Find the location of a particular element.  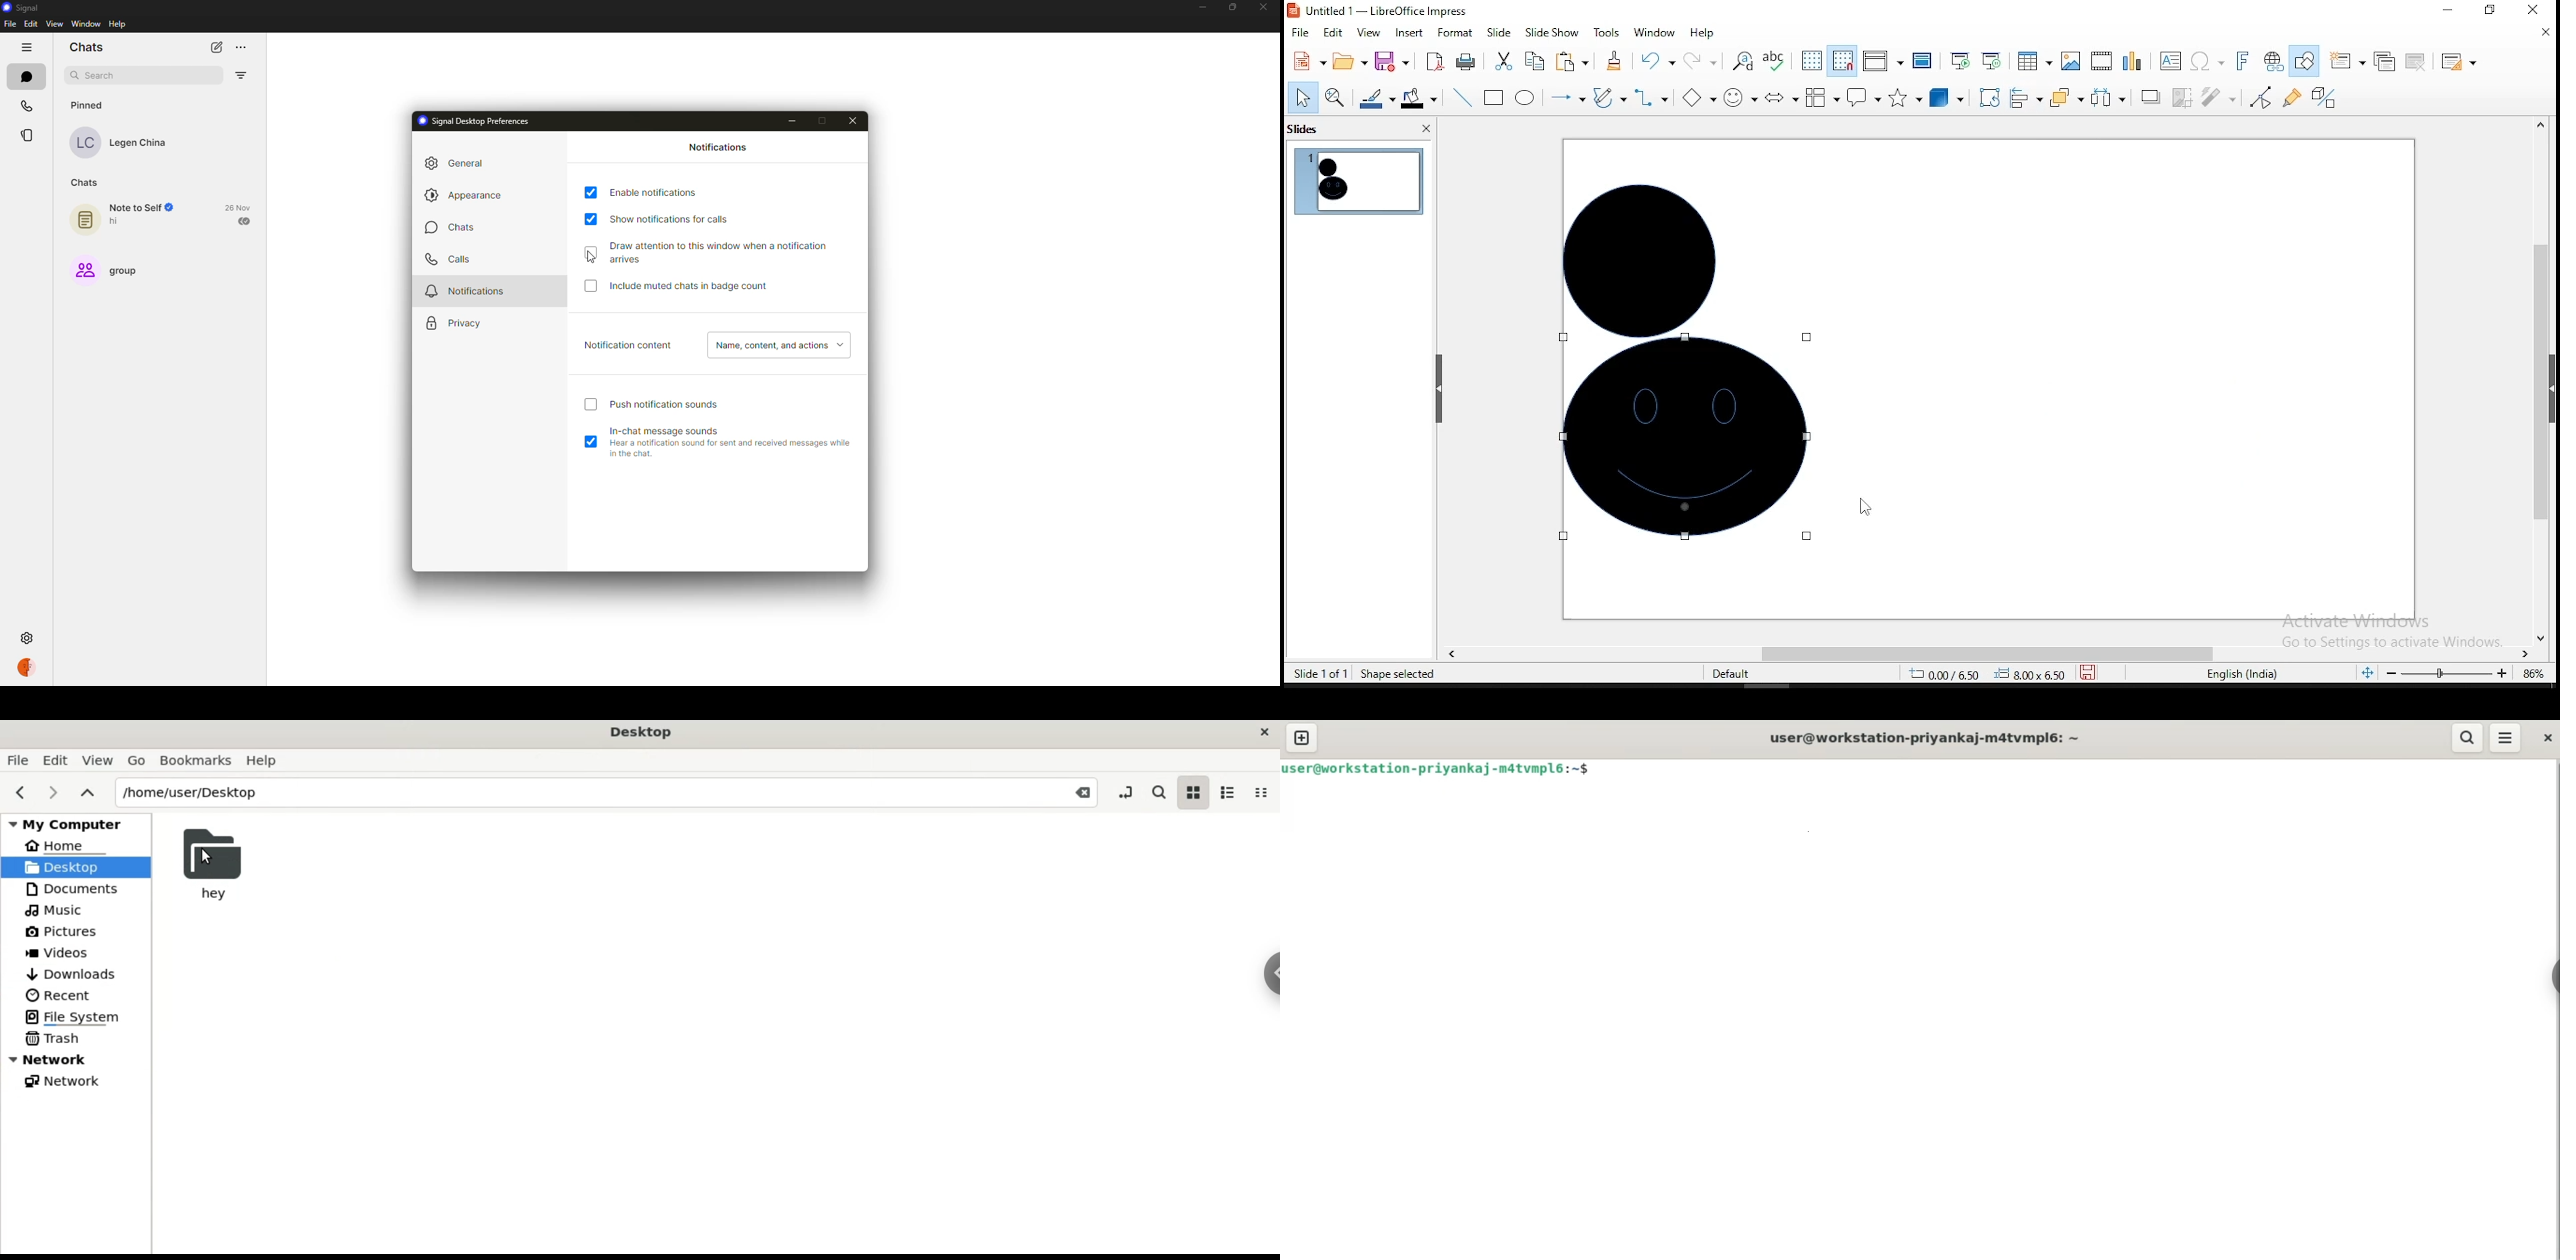

hey is located at coordinates (213, 863).